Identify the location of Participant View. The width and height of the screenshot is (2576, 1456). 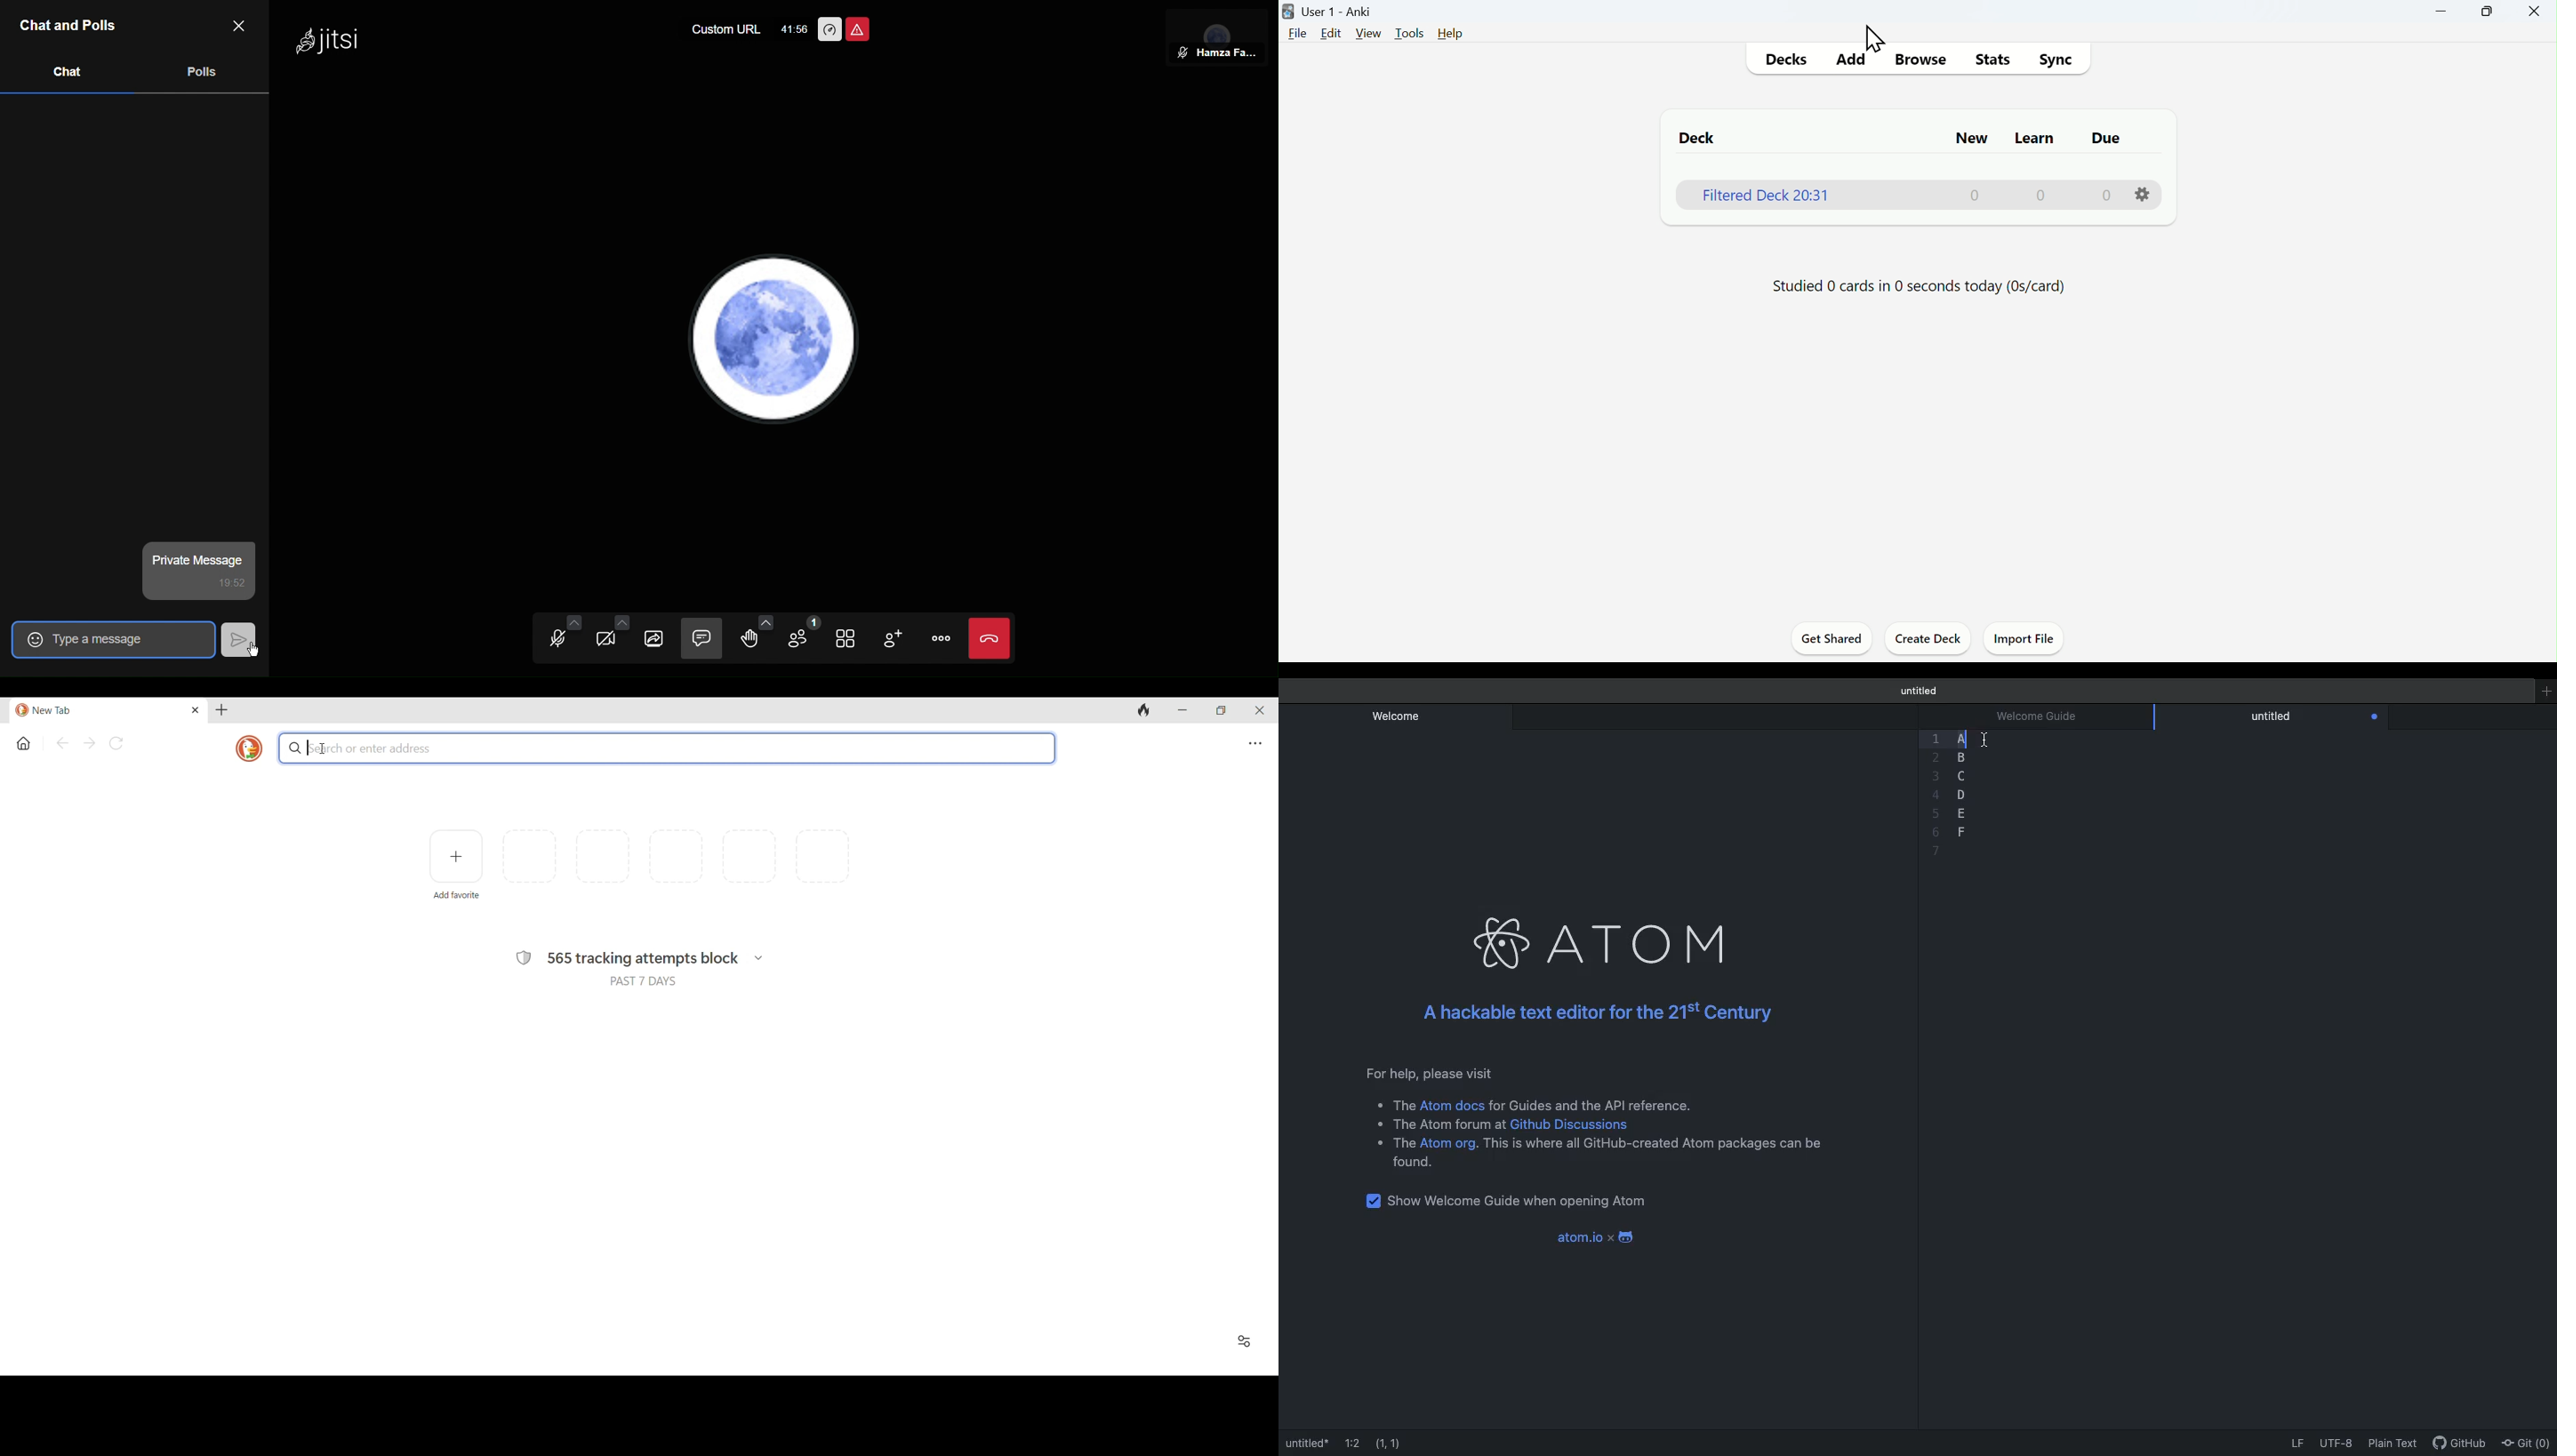
(1216, 33).